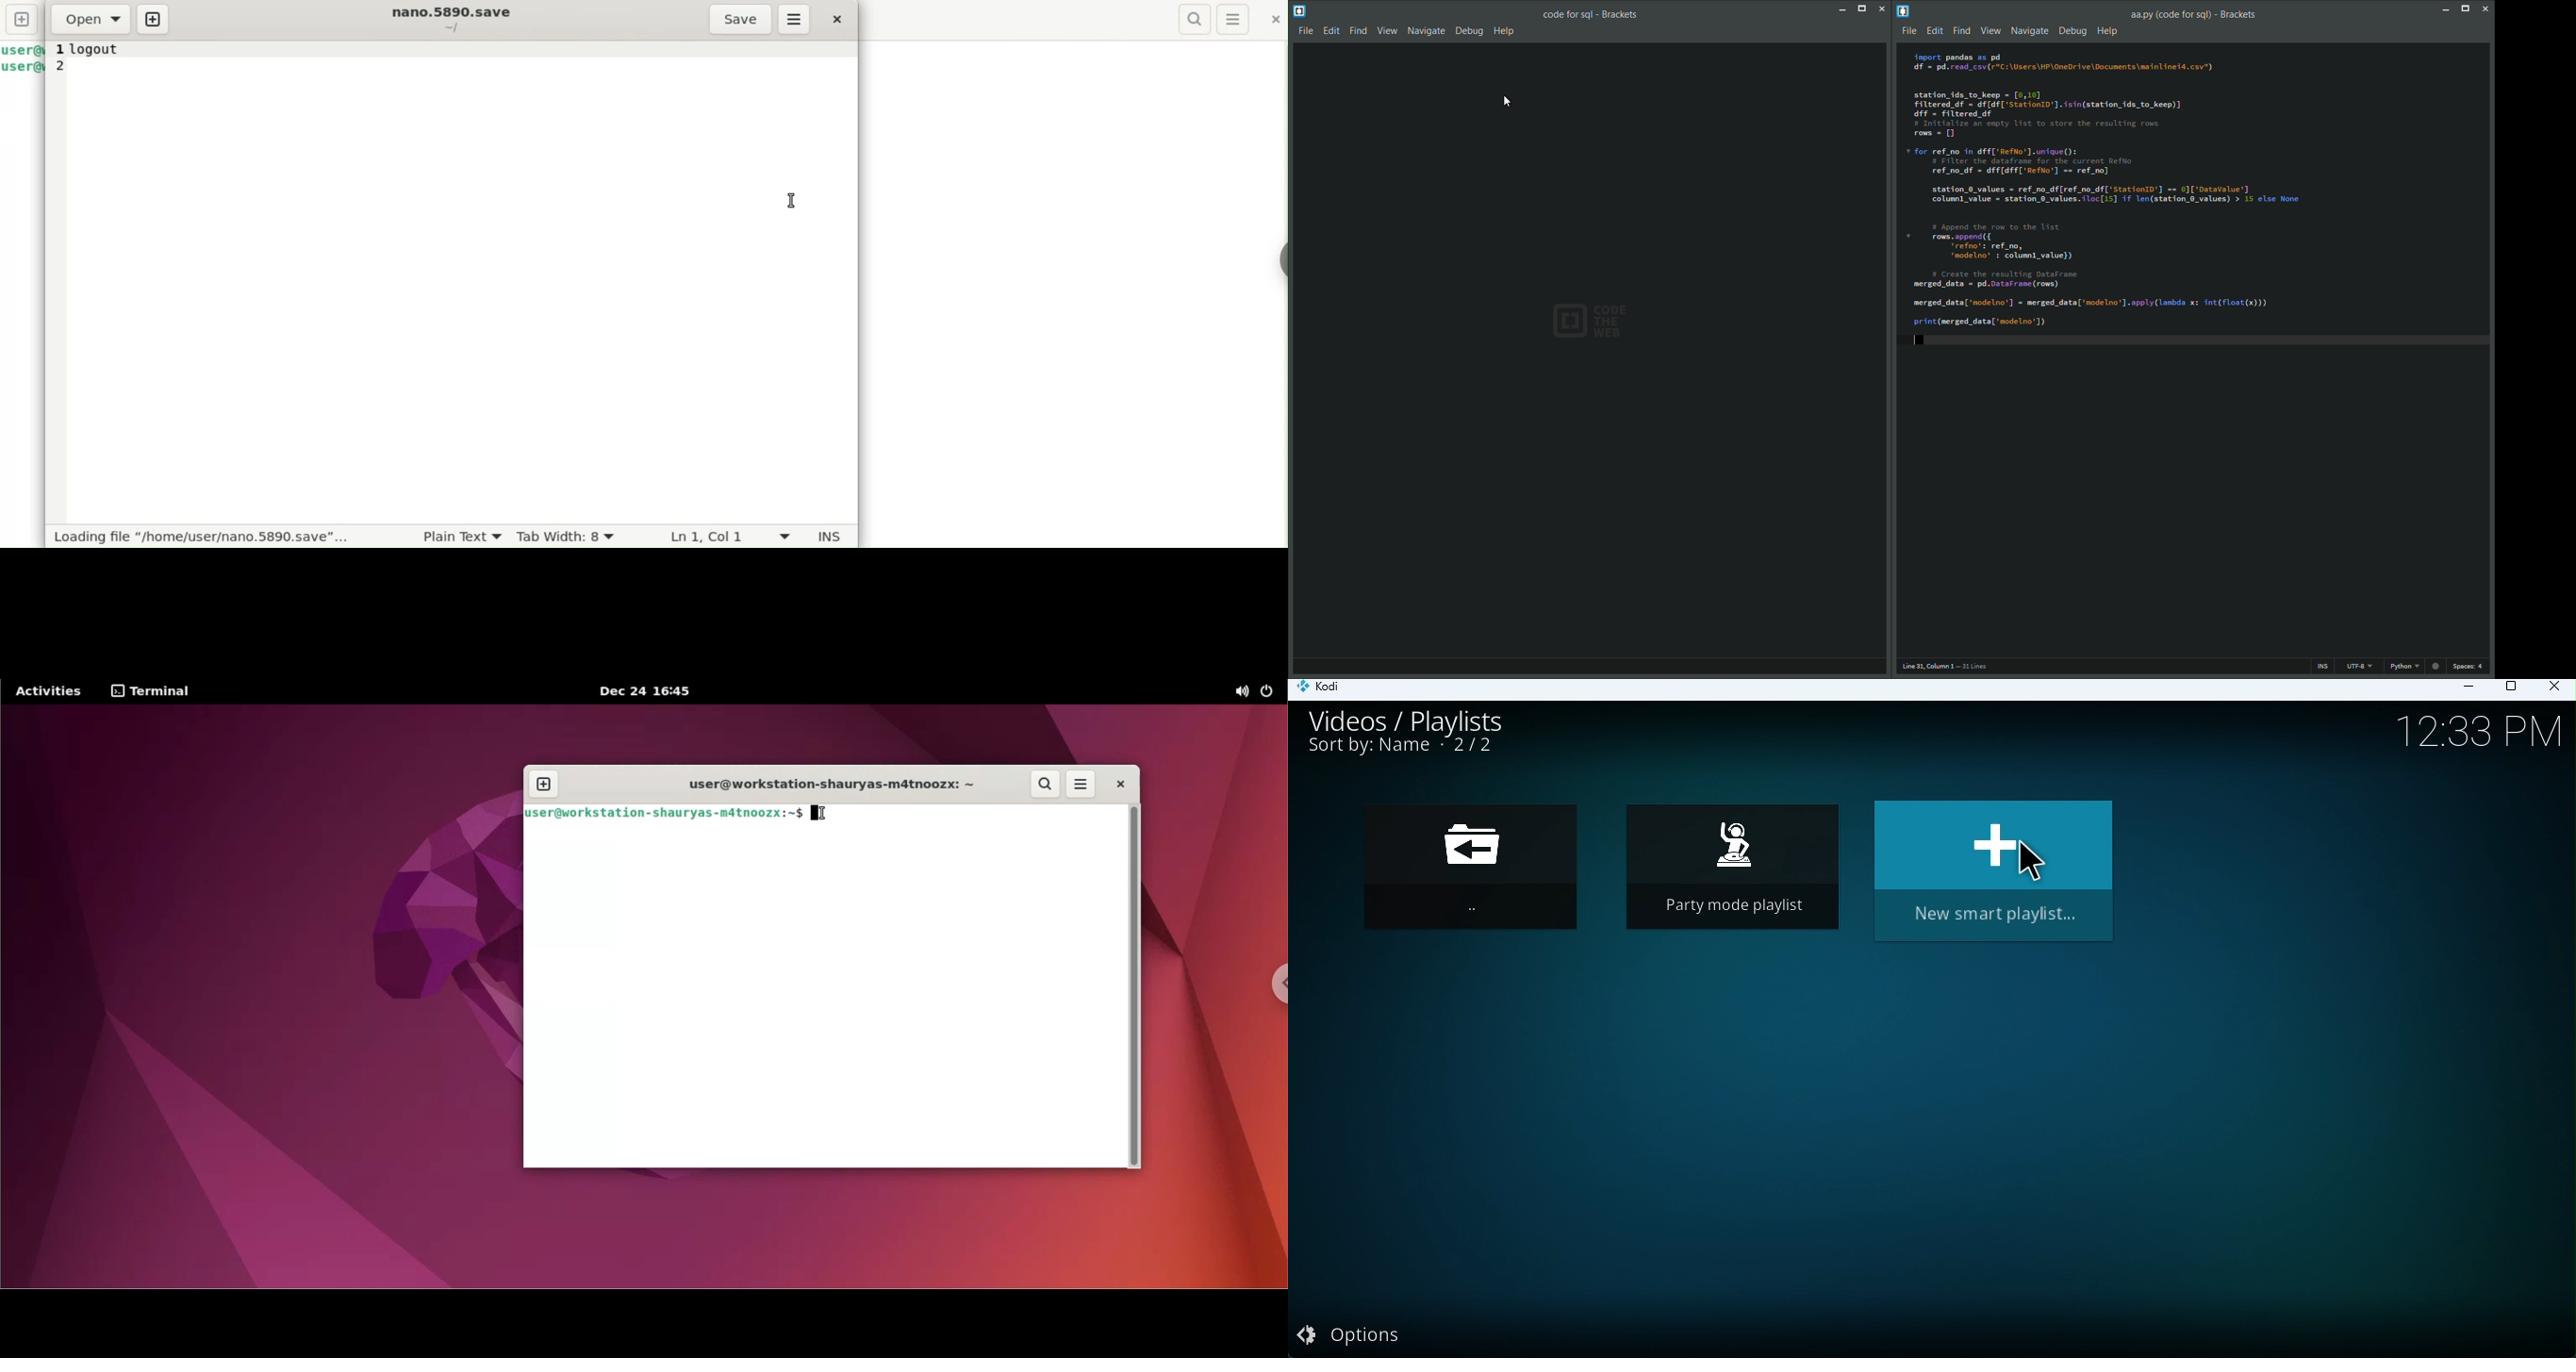 Image resolution: width=2576 pixels, height=1372 pixels. I want to click on file, so click(1910, 31).